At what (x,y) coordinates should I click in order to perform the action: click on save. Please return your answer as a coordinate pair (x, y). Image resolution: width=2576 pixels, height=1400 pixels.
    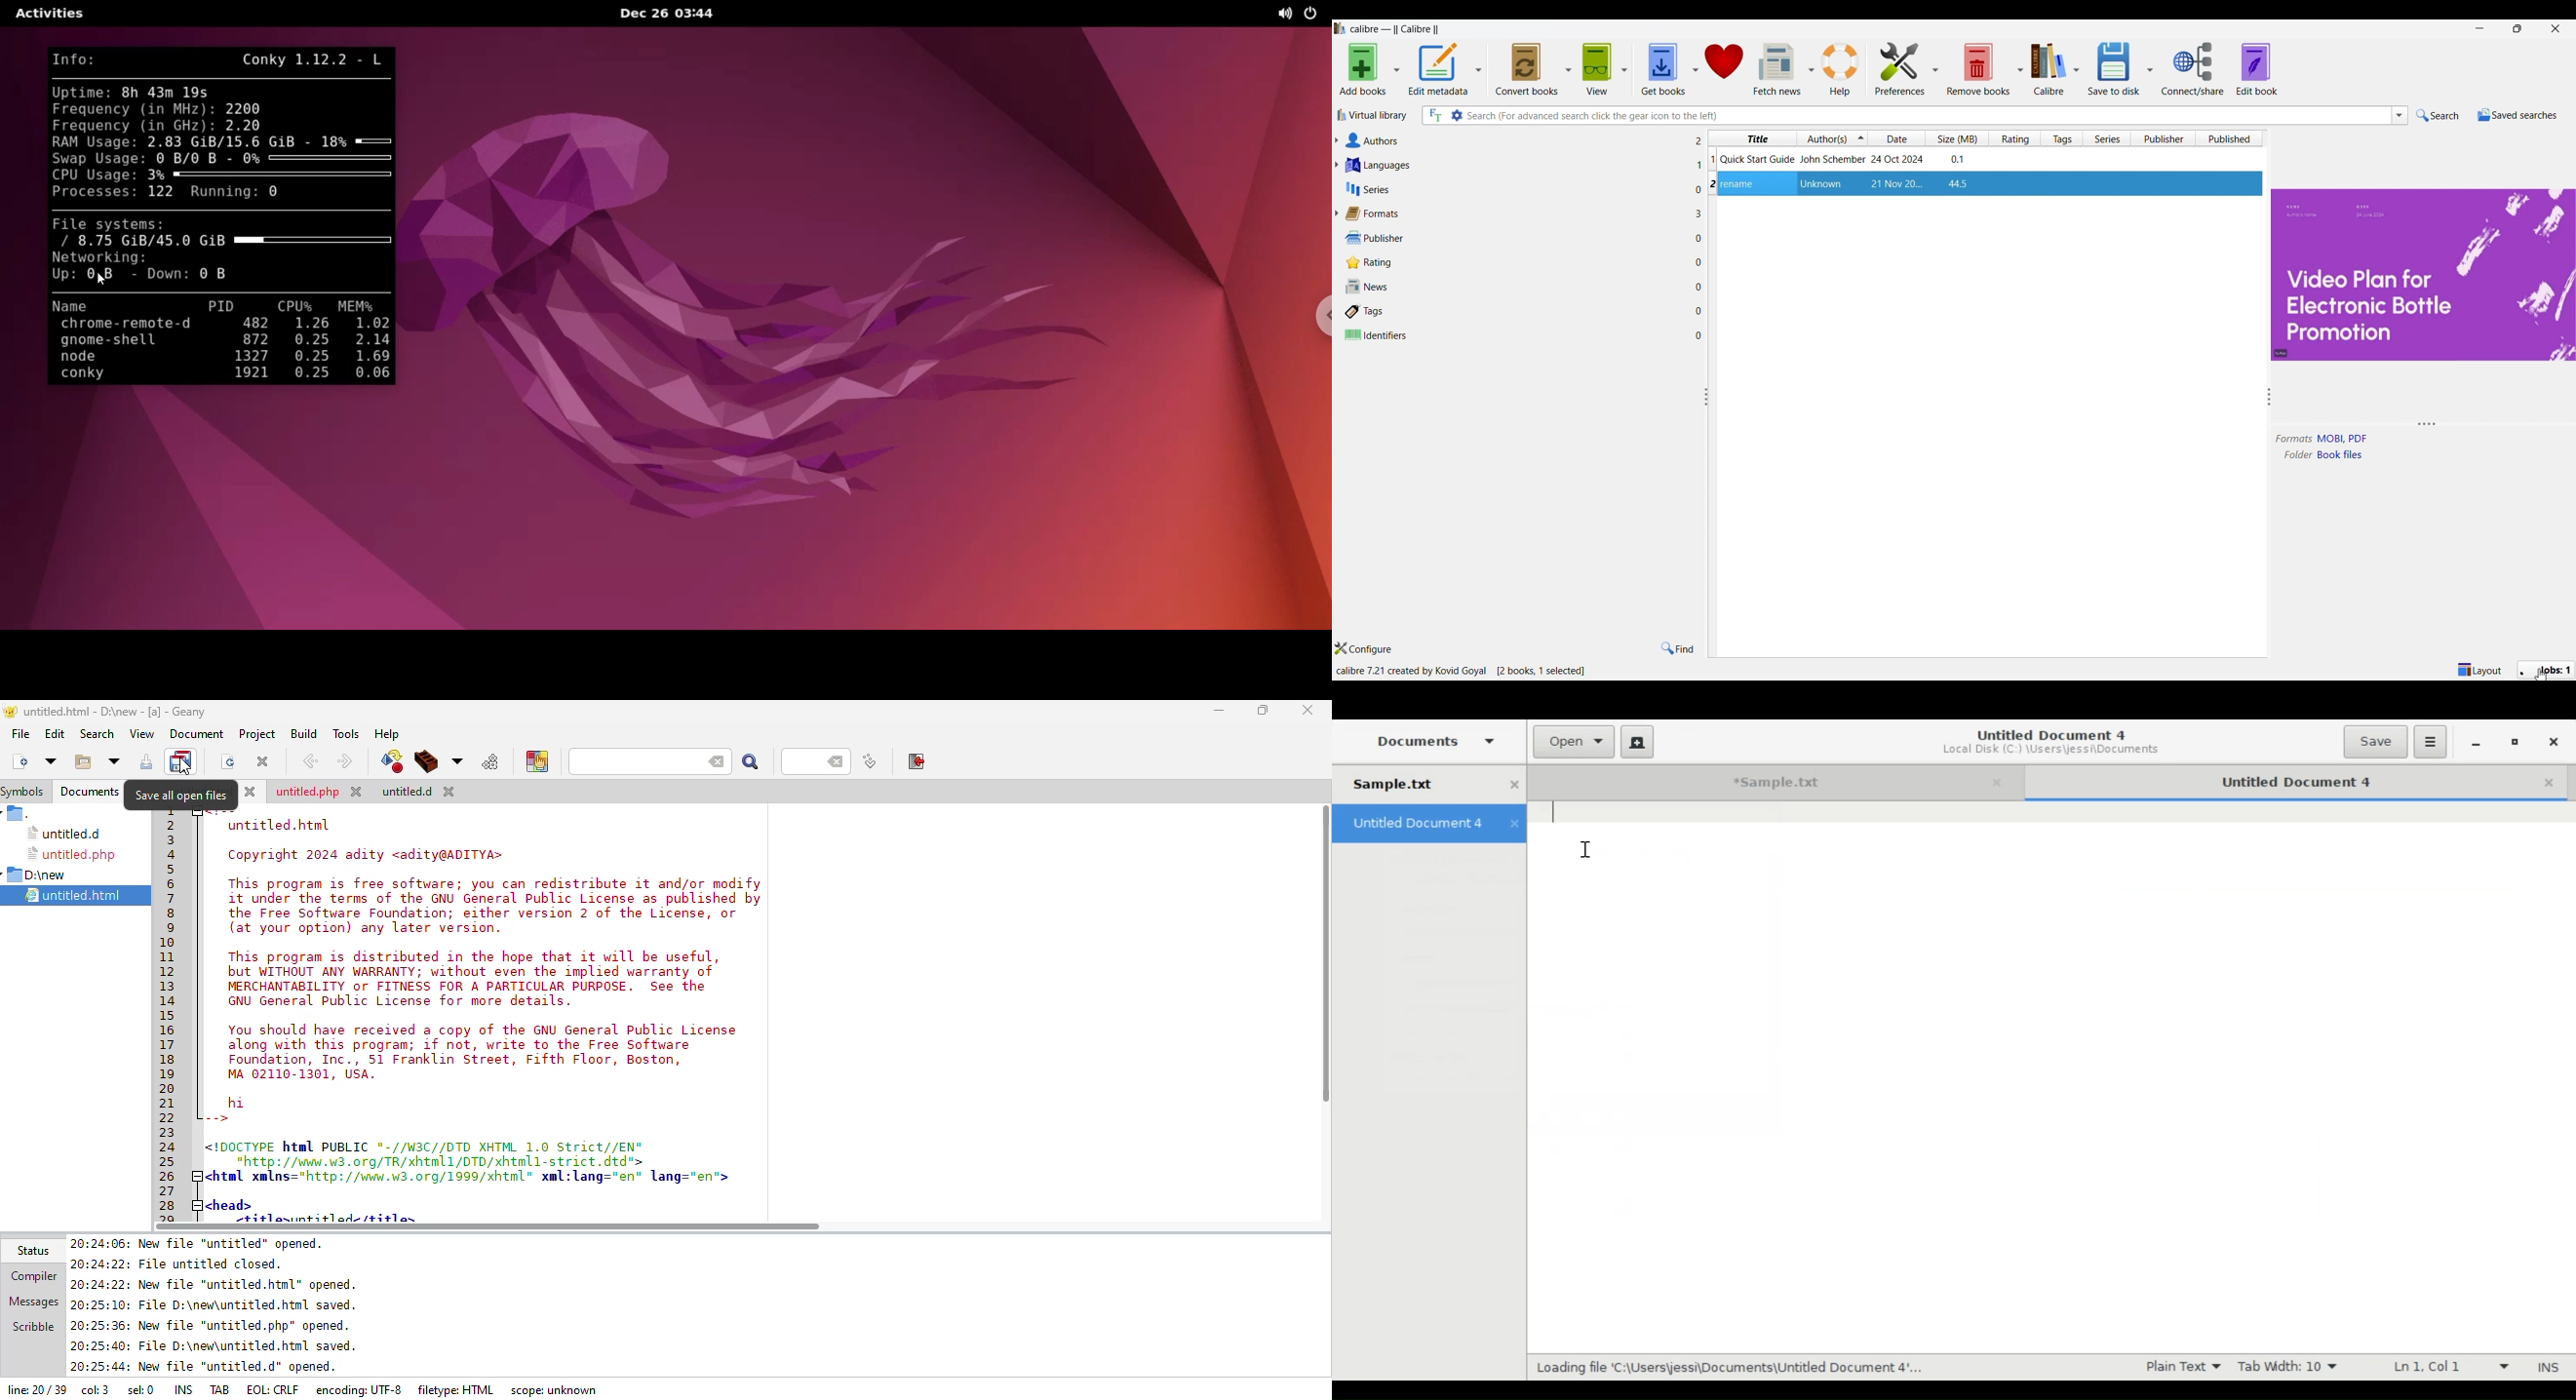
    Looking at the image, I should click on (145, 762).